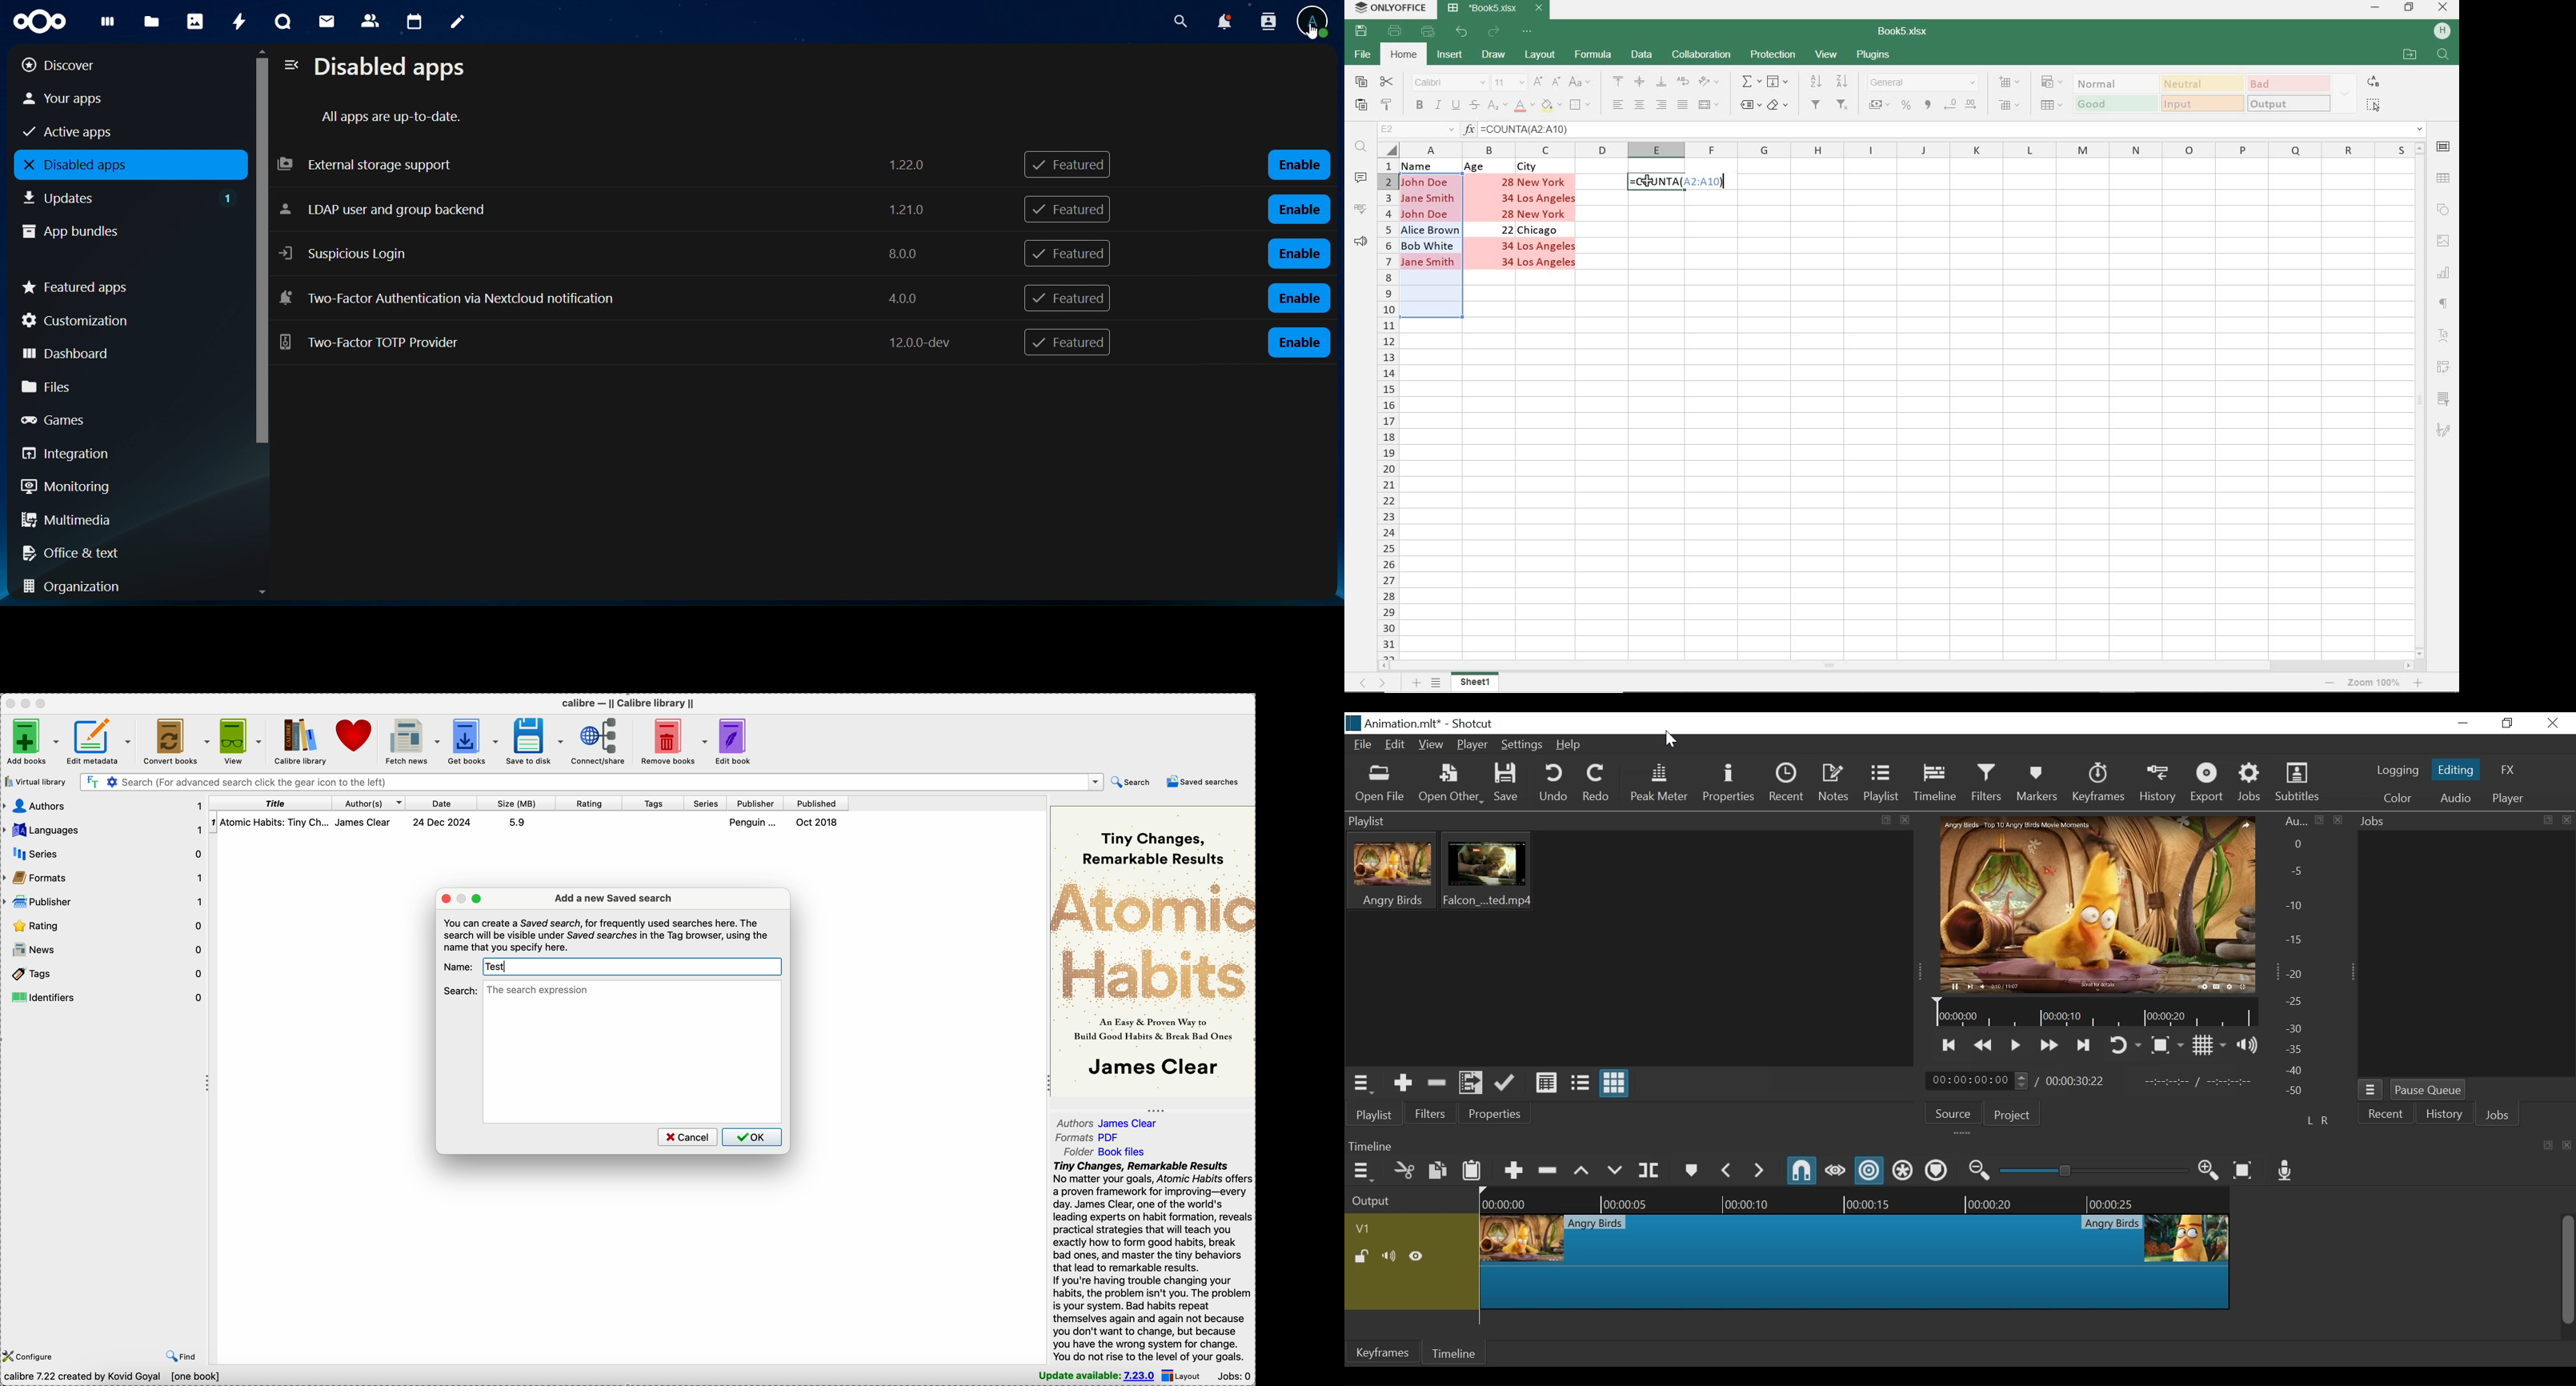 The height and width of the screenshot is (1400, 2576). What do you see at coordinates (1223, 22) in the screenshot?
I see `notification` at bounding box center [1223, 22].